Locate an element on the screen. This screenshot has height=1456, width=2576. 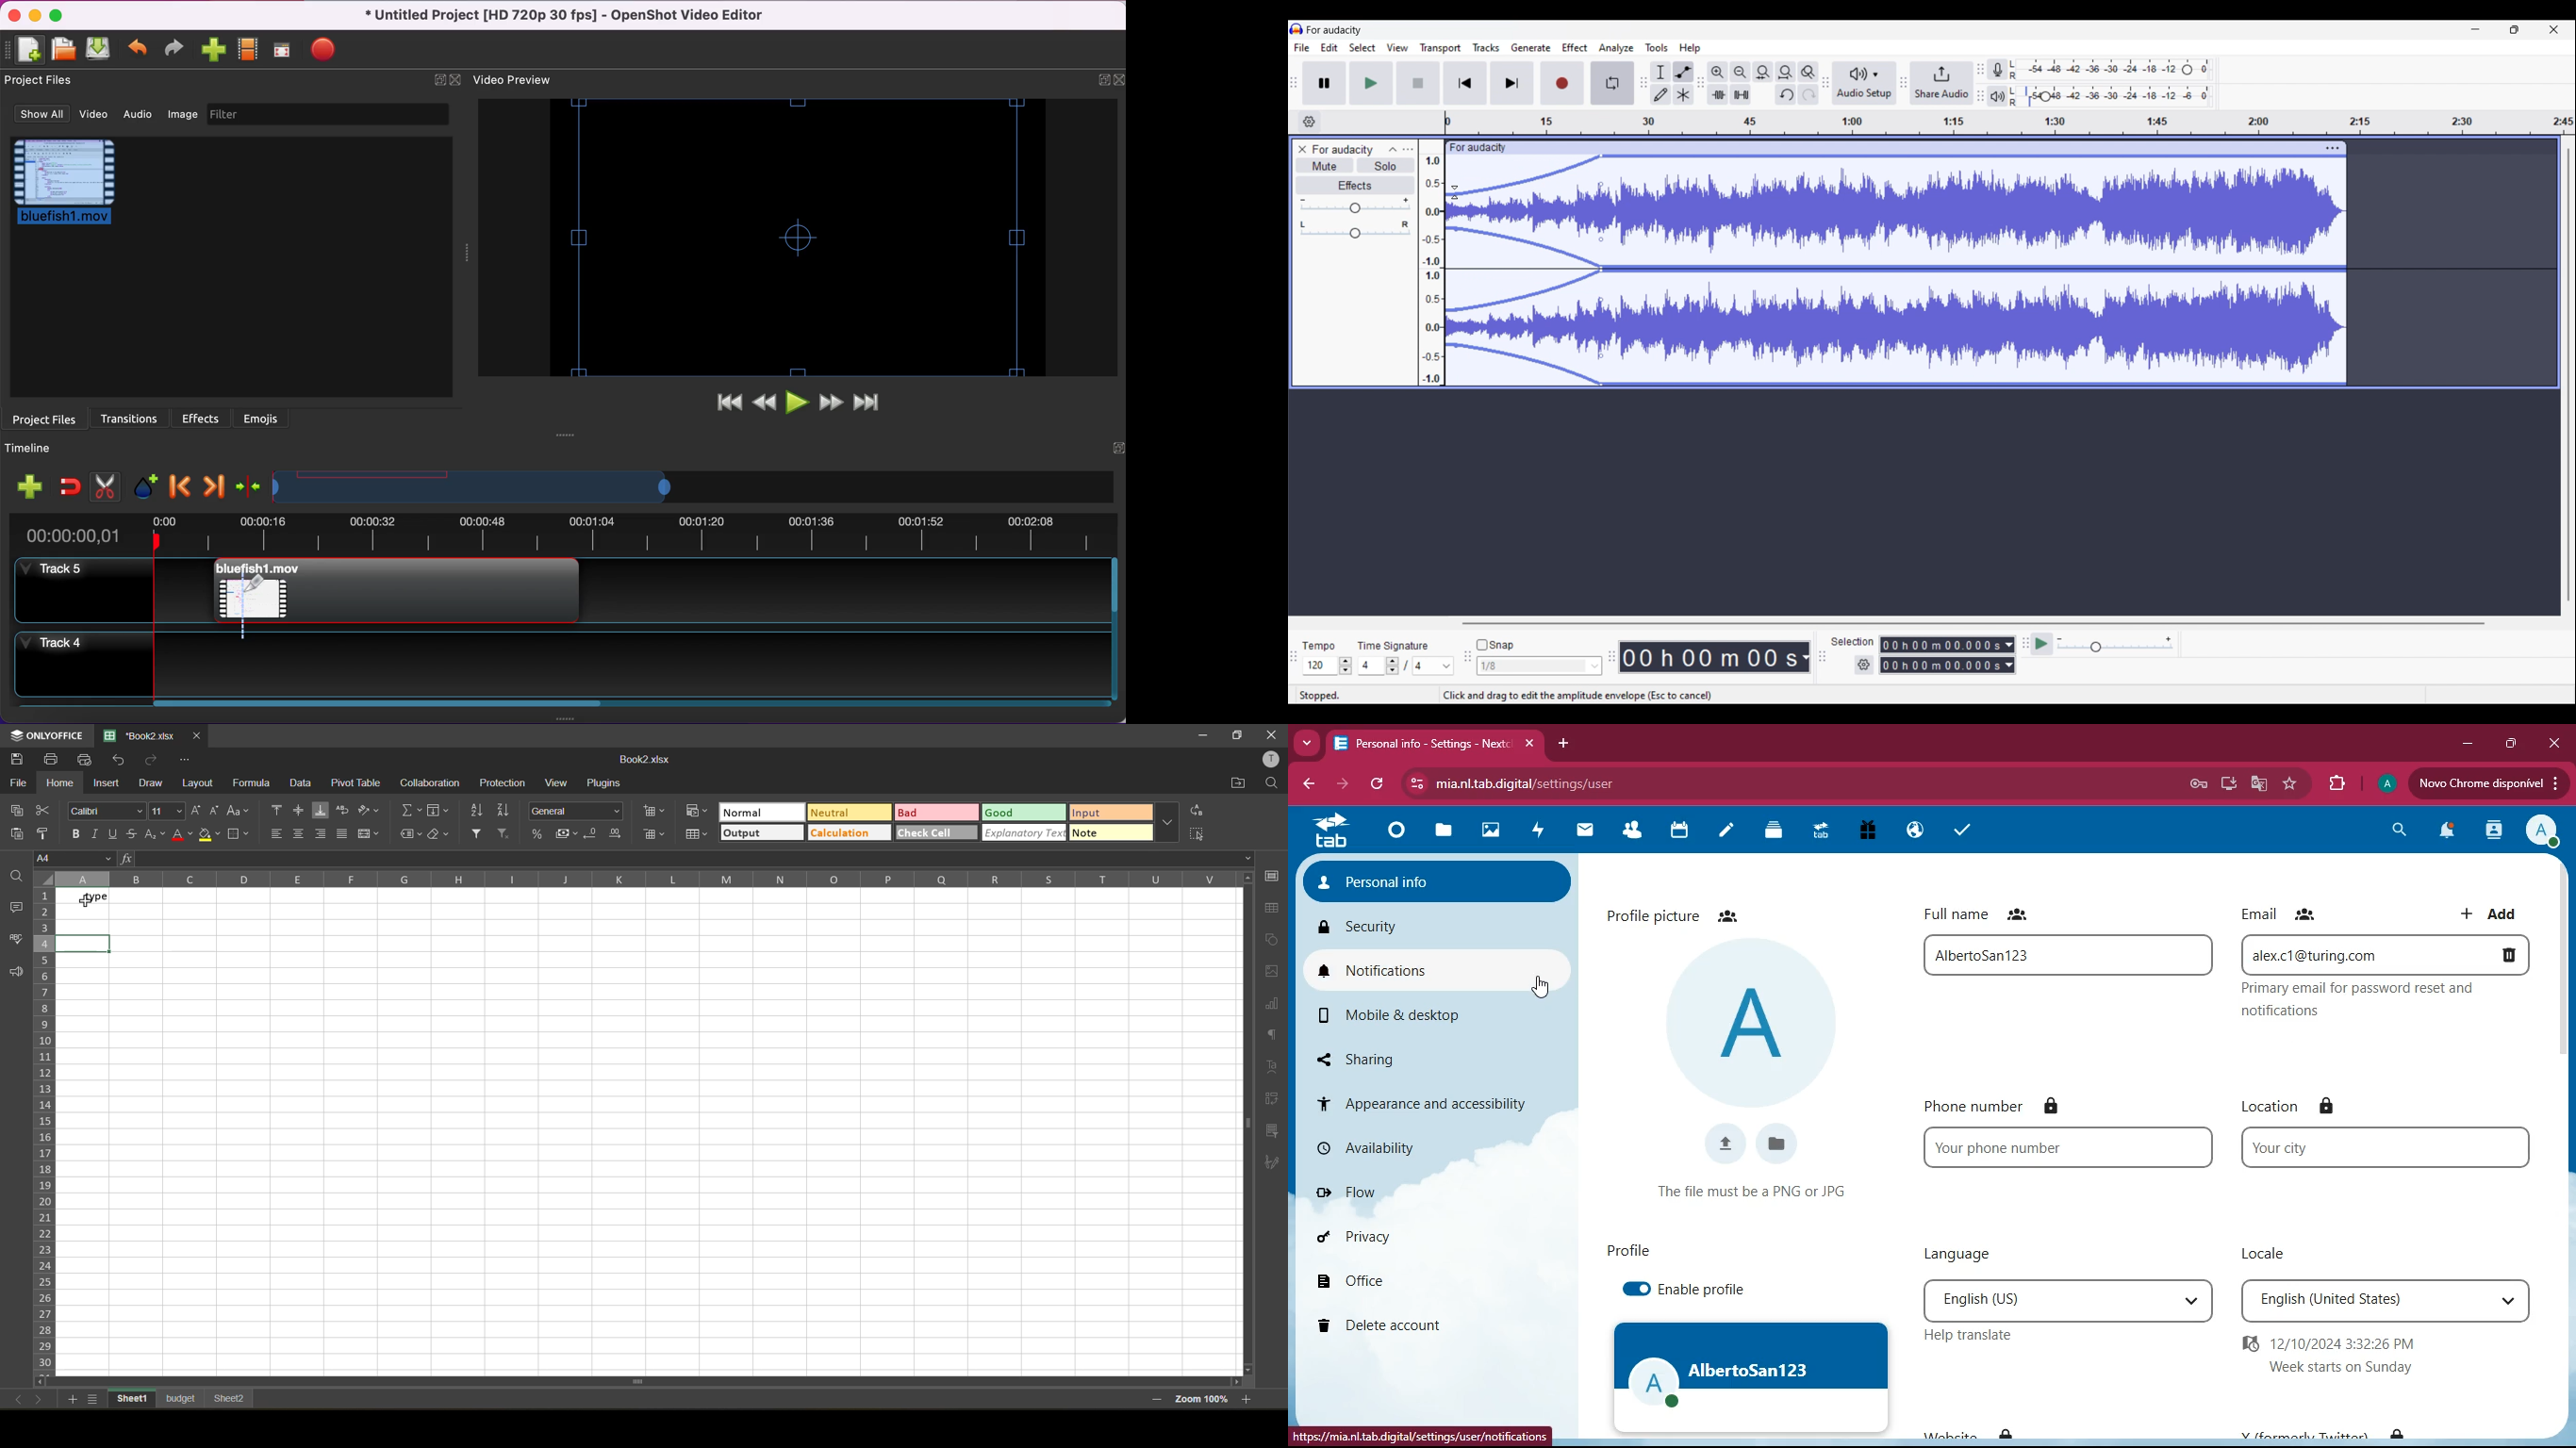
format as table is located at coordinates (699, 836).